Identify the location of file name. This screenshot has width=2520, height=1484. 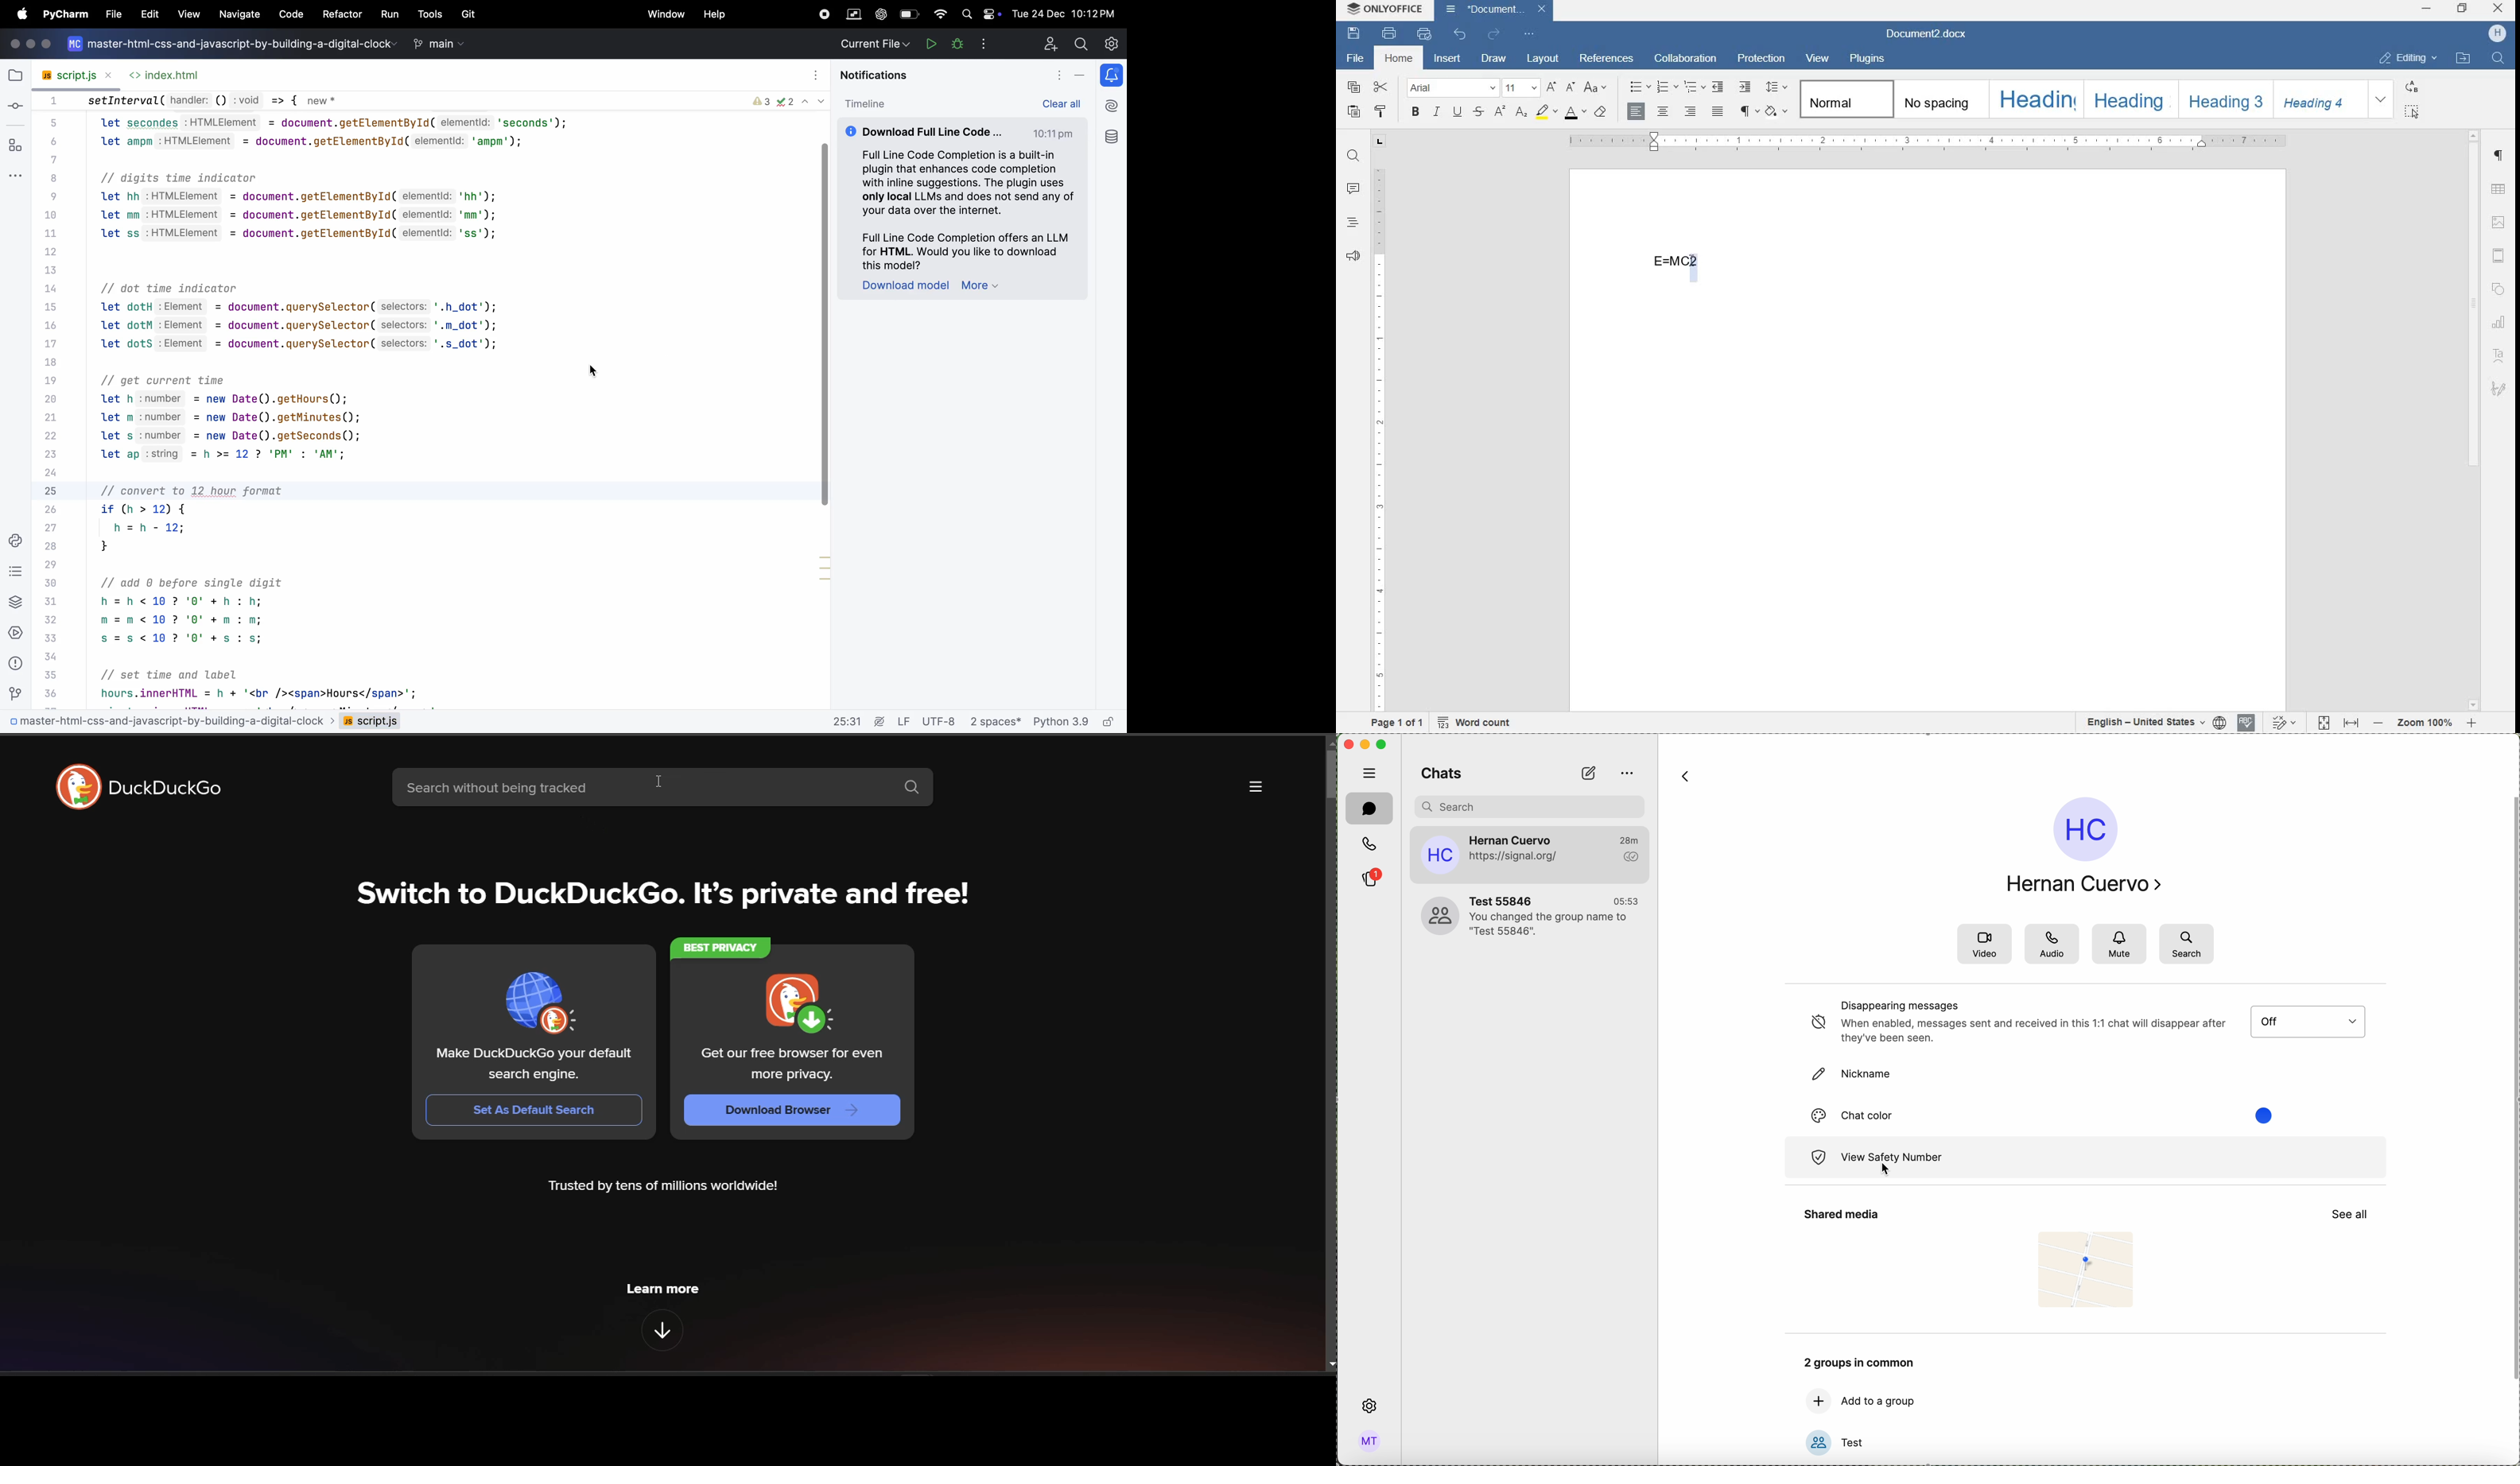
(1931, 33).